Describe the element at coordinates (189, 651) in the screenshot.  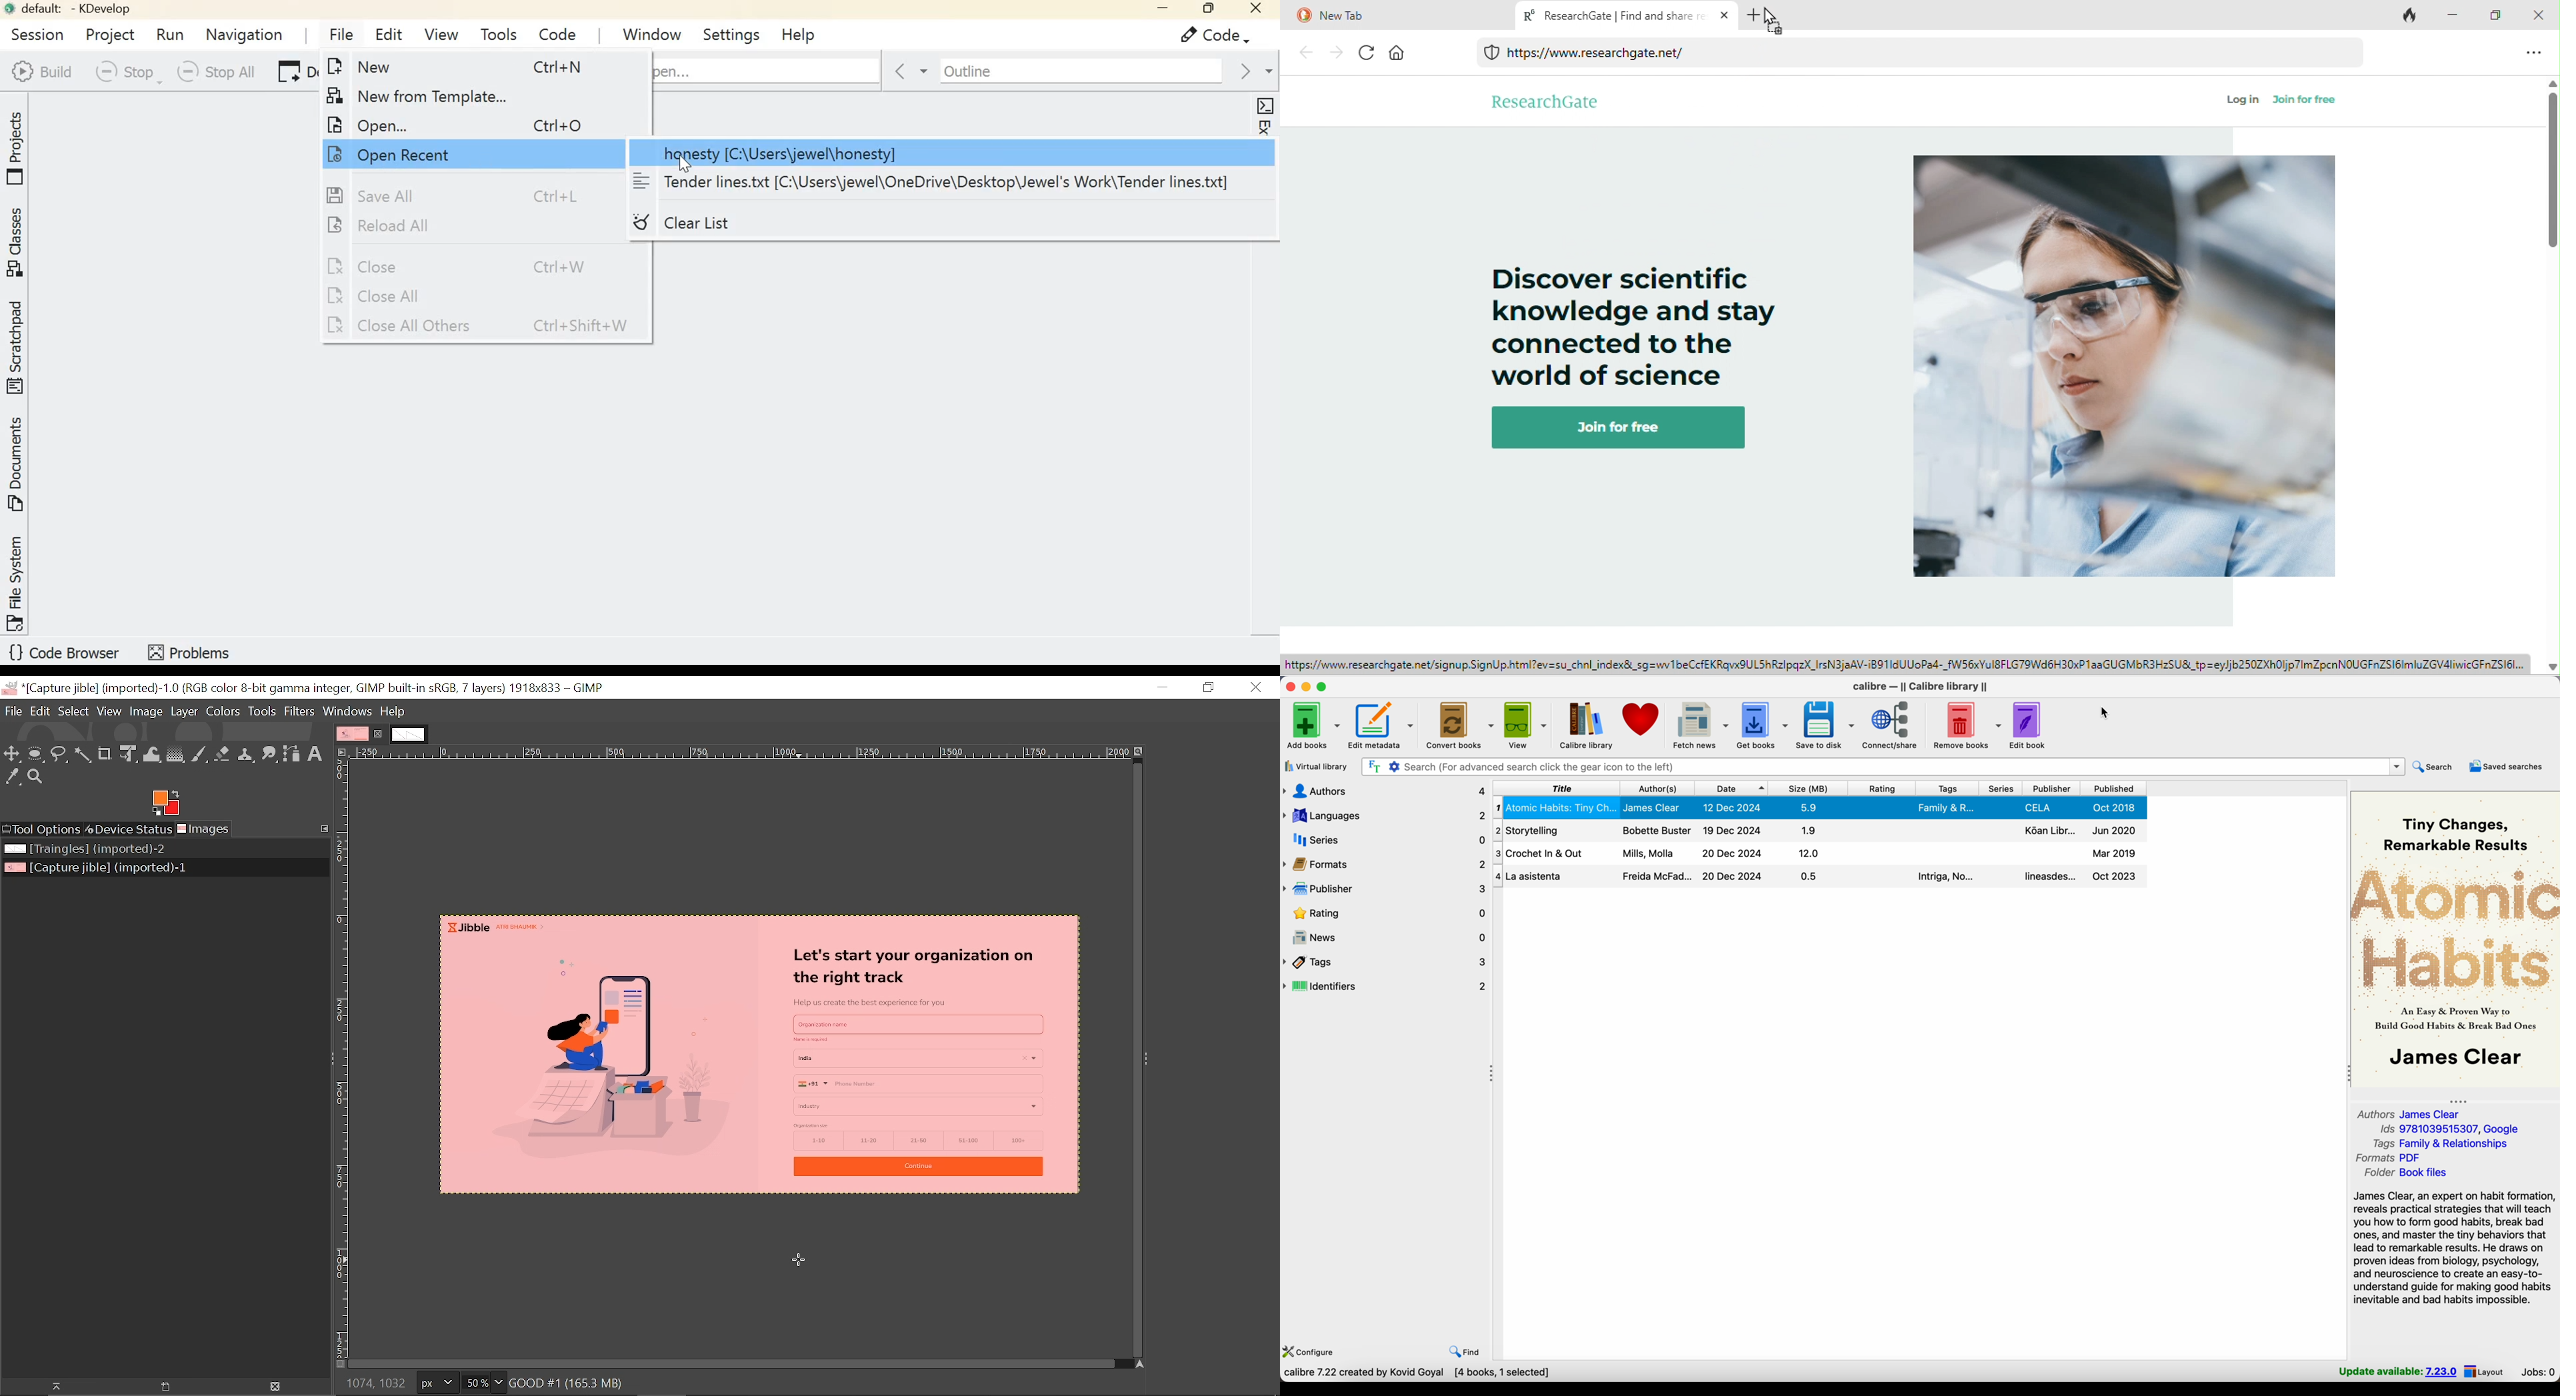
I see `Toggle 'problems' tool view` at that location.